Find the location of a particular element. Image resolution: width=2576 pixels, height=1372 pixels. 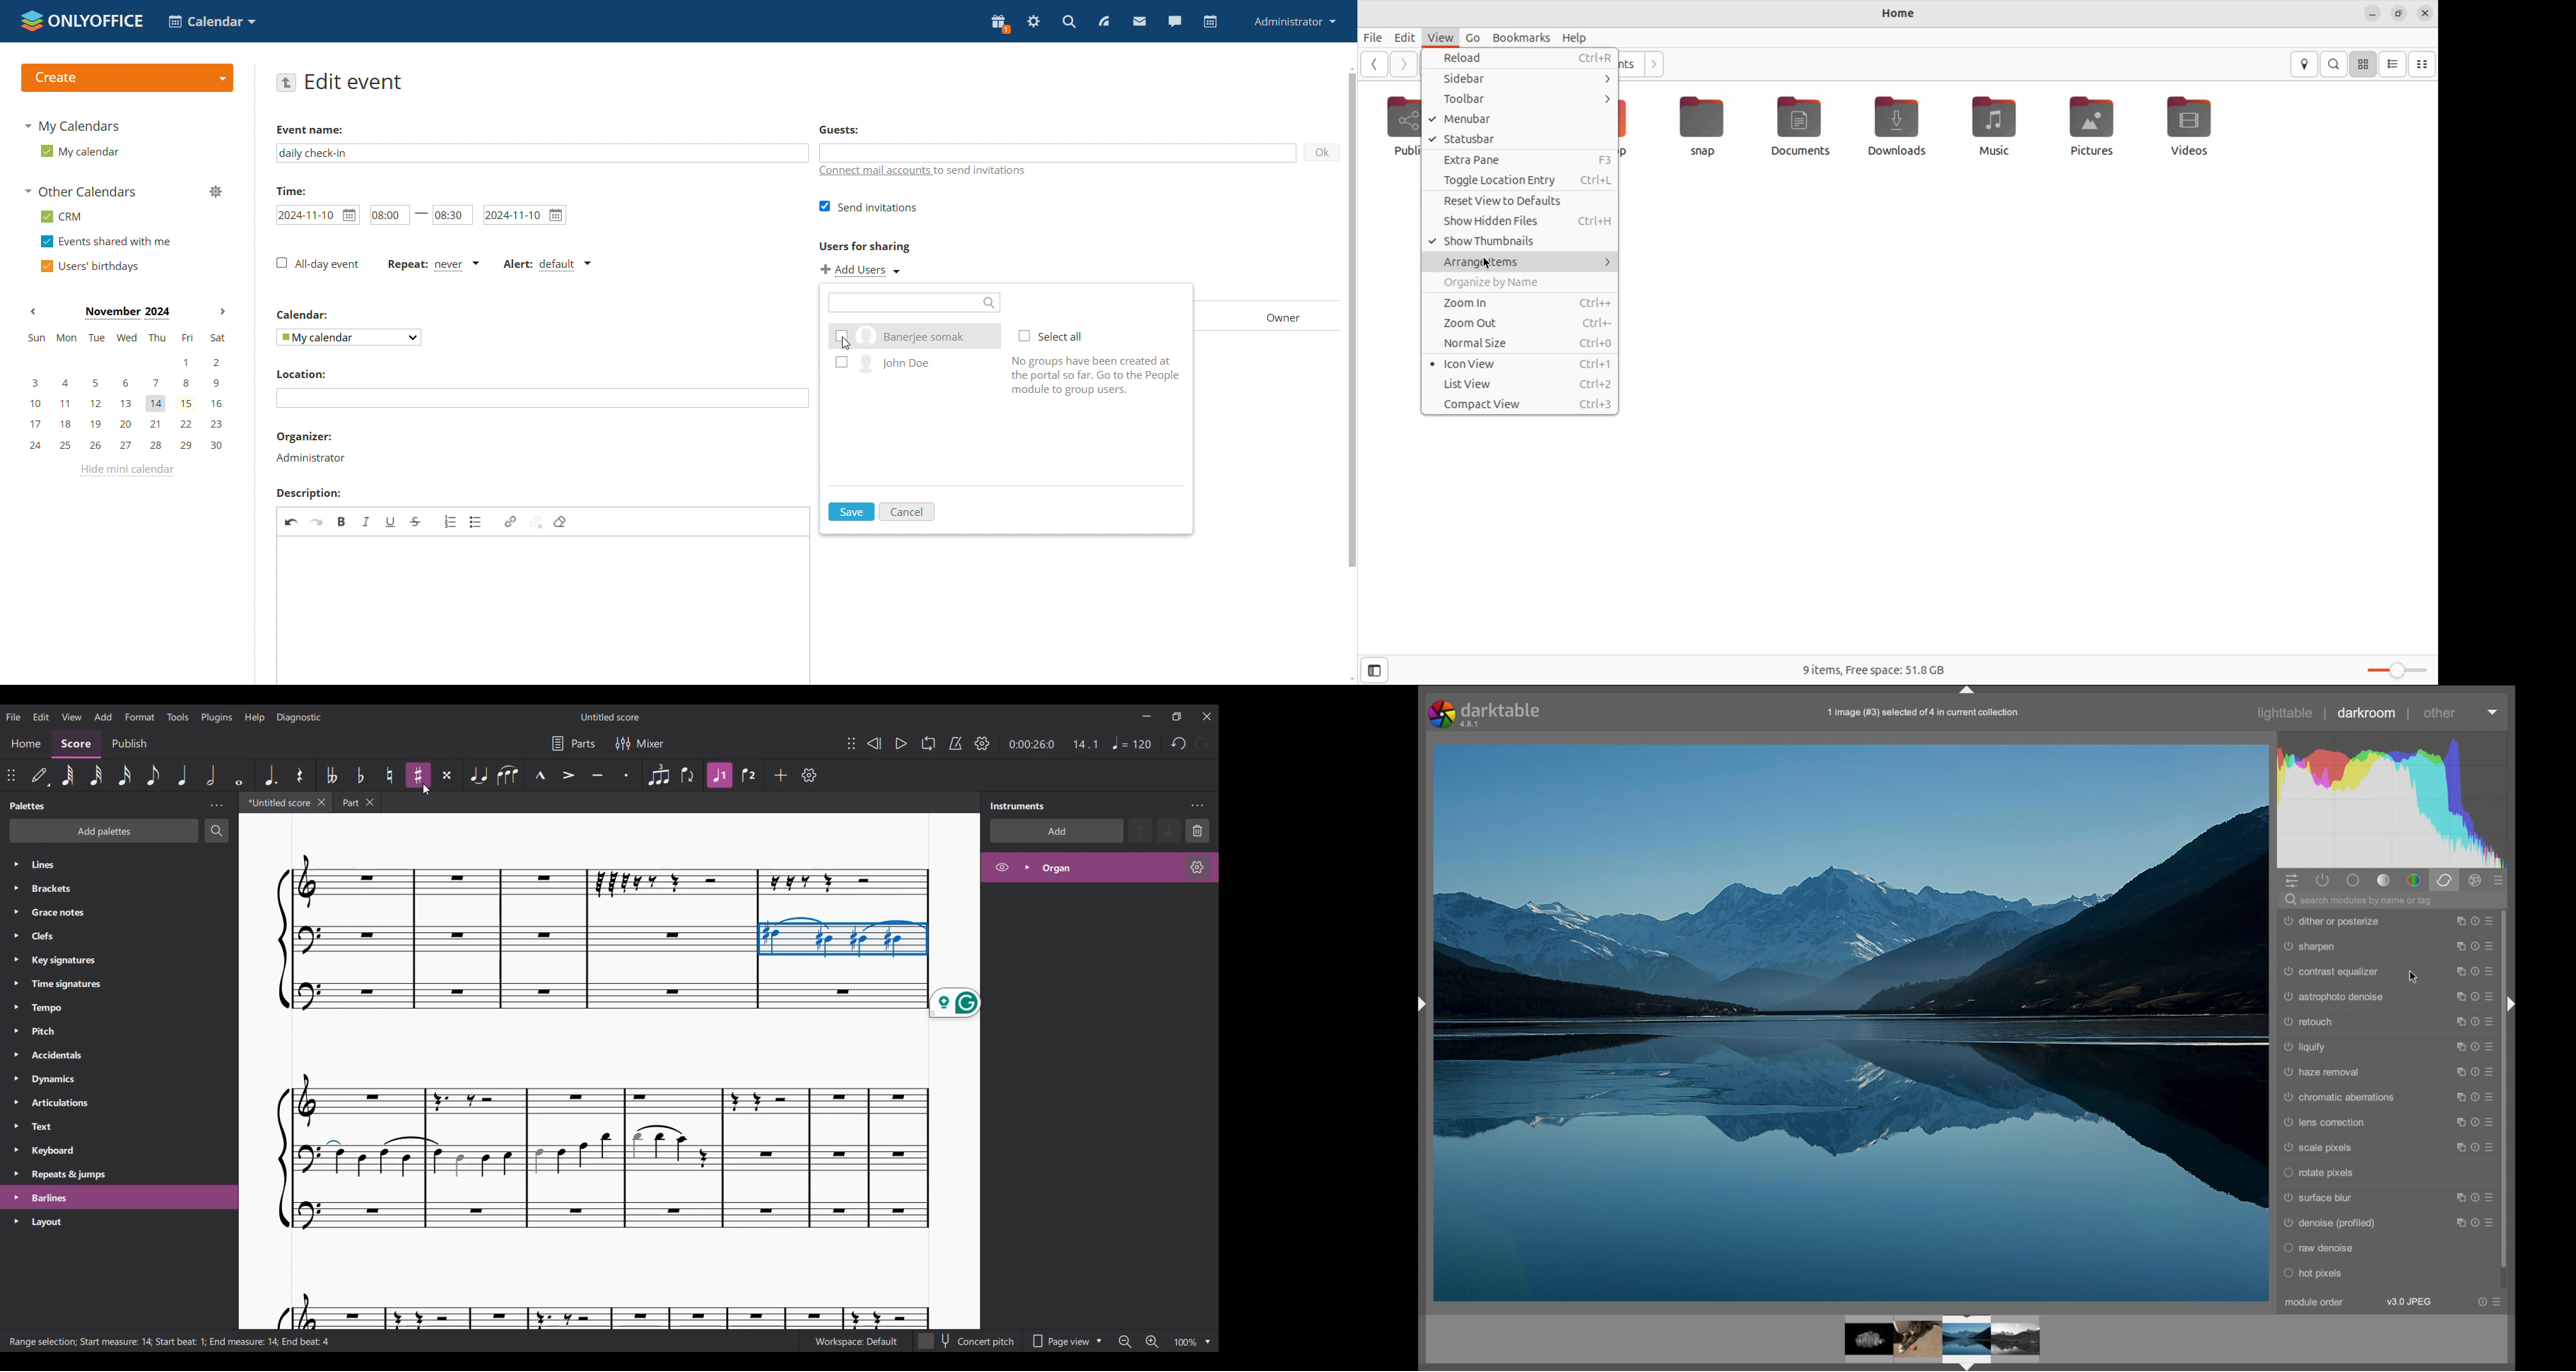

Toggle Concert pitch is located at coordinates (968, 1341).